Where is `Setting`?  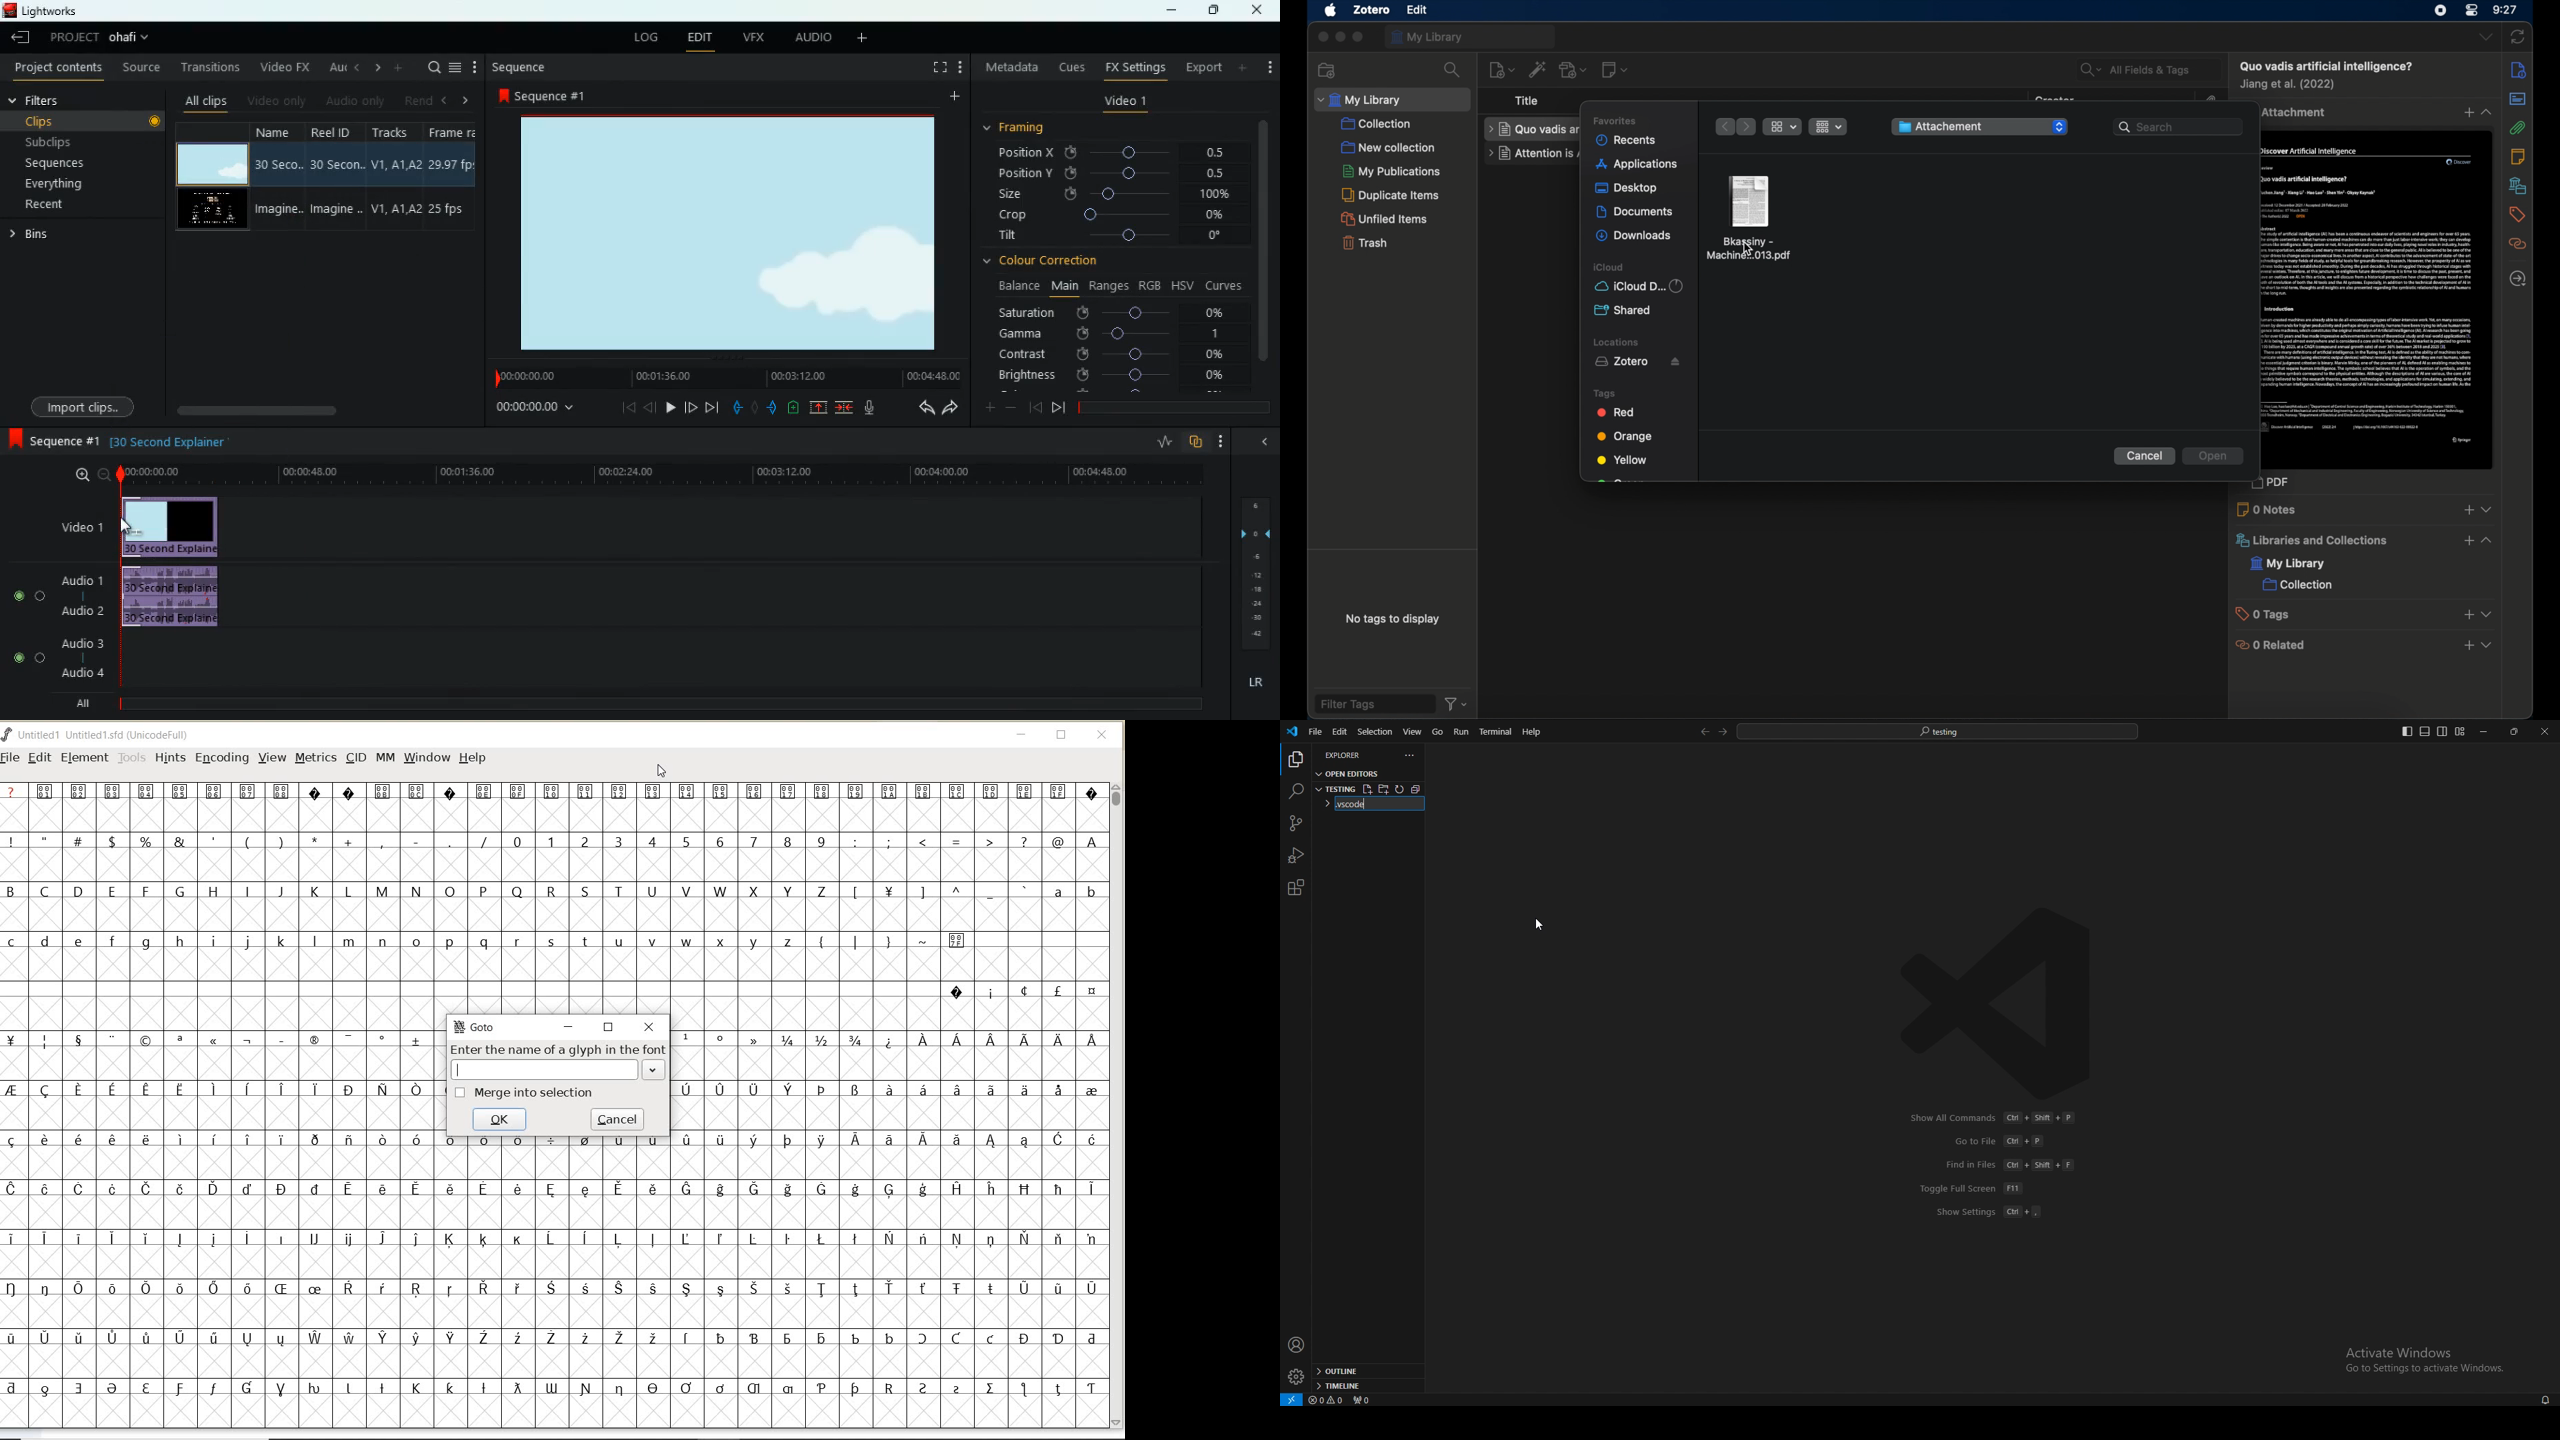
Setting is located at coordinates (960, 67).